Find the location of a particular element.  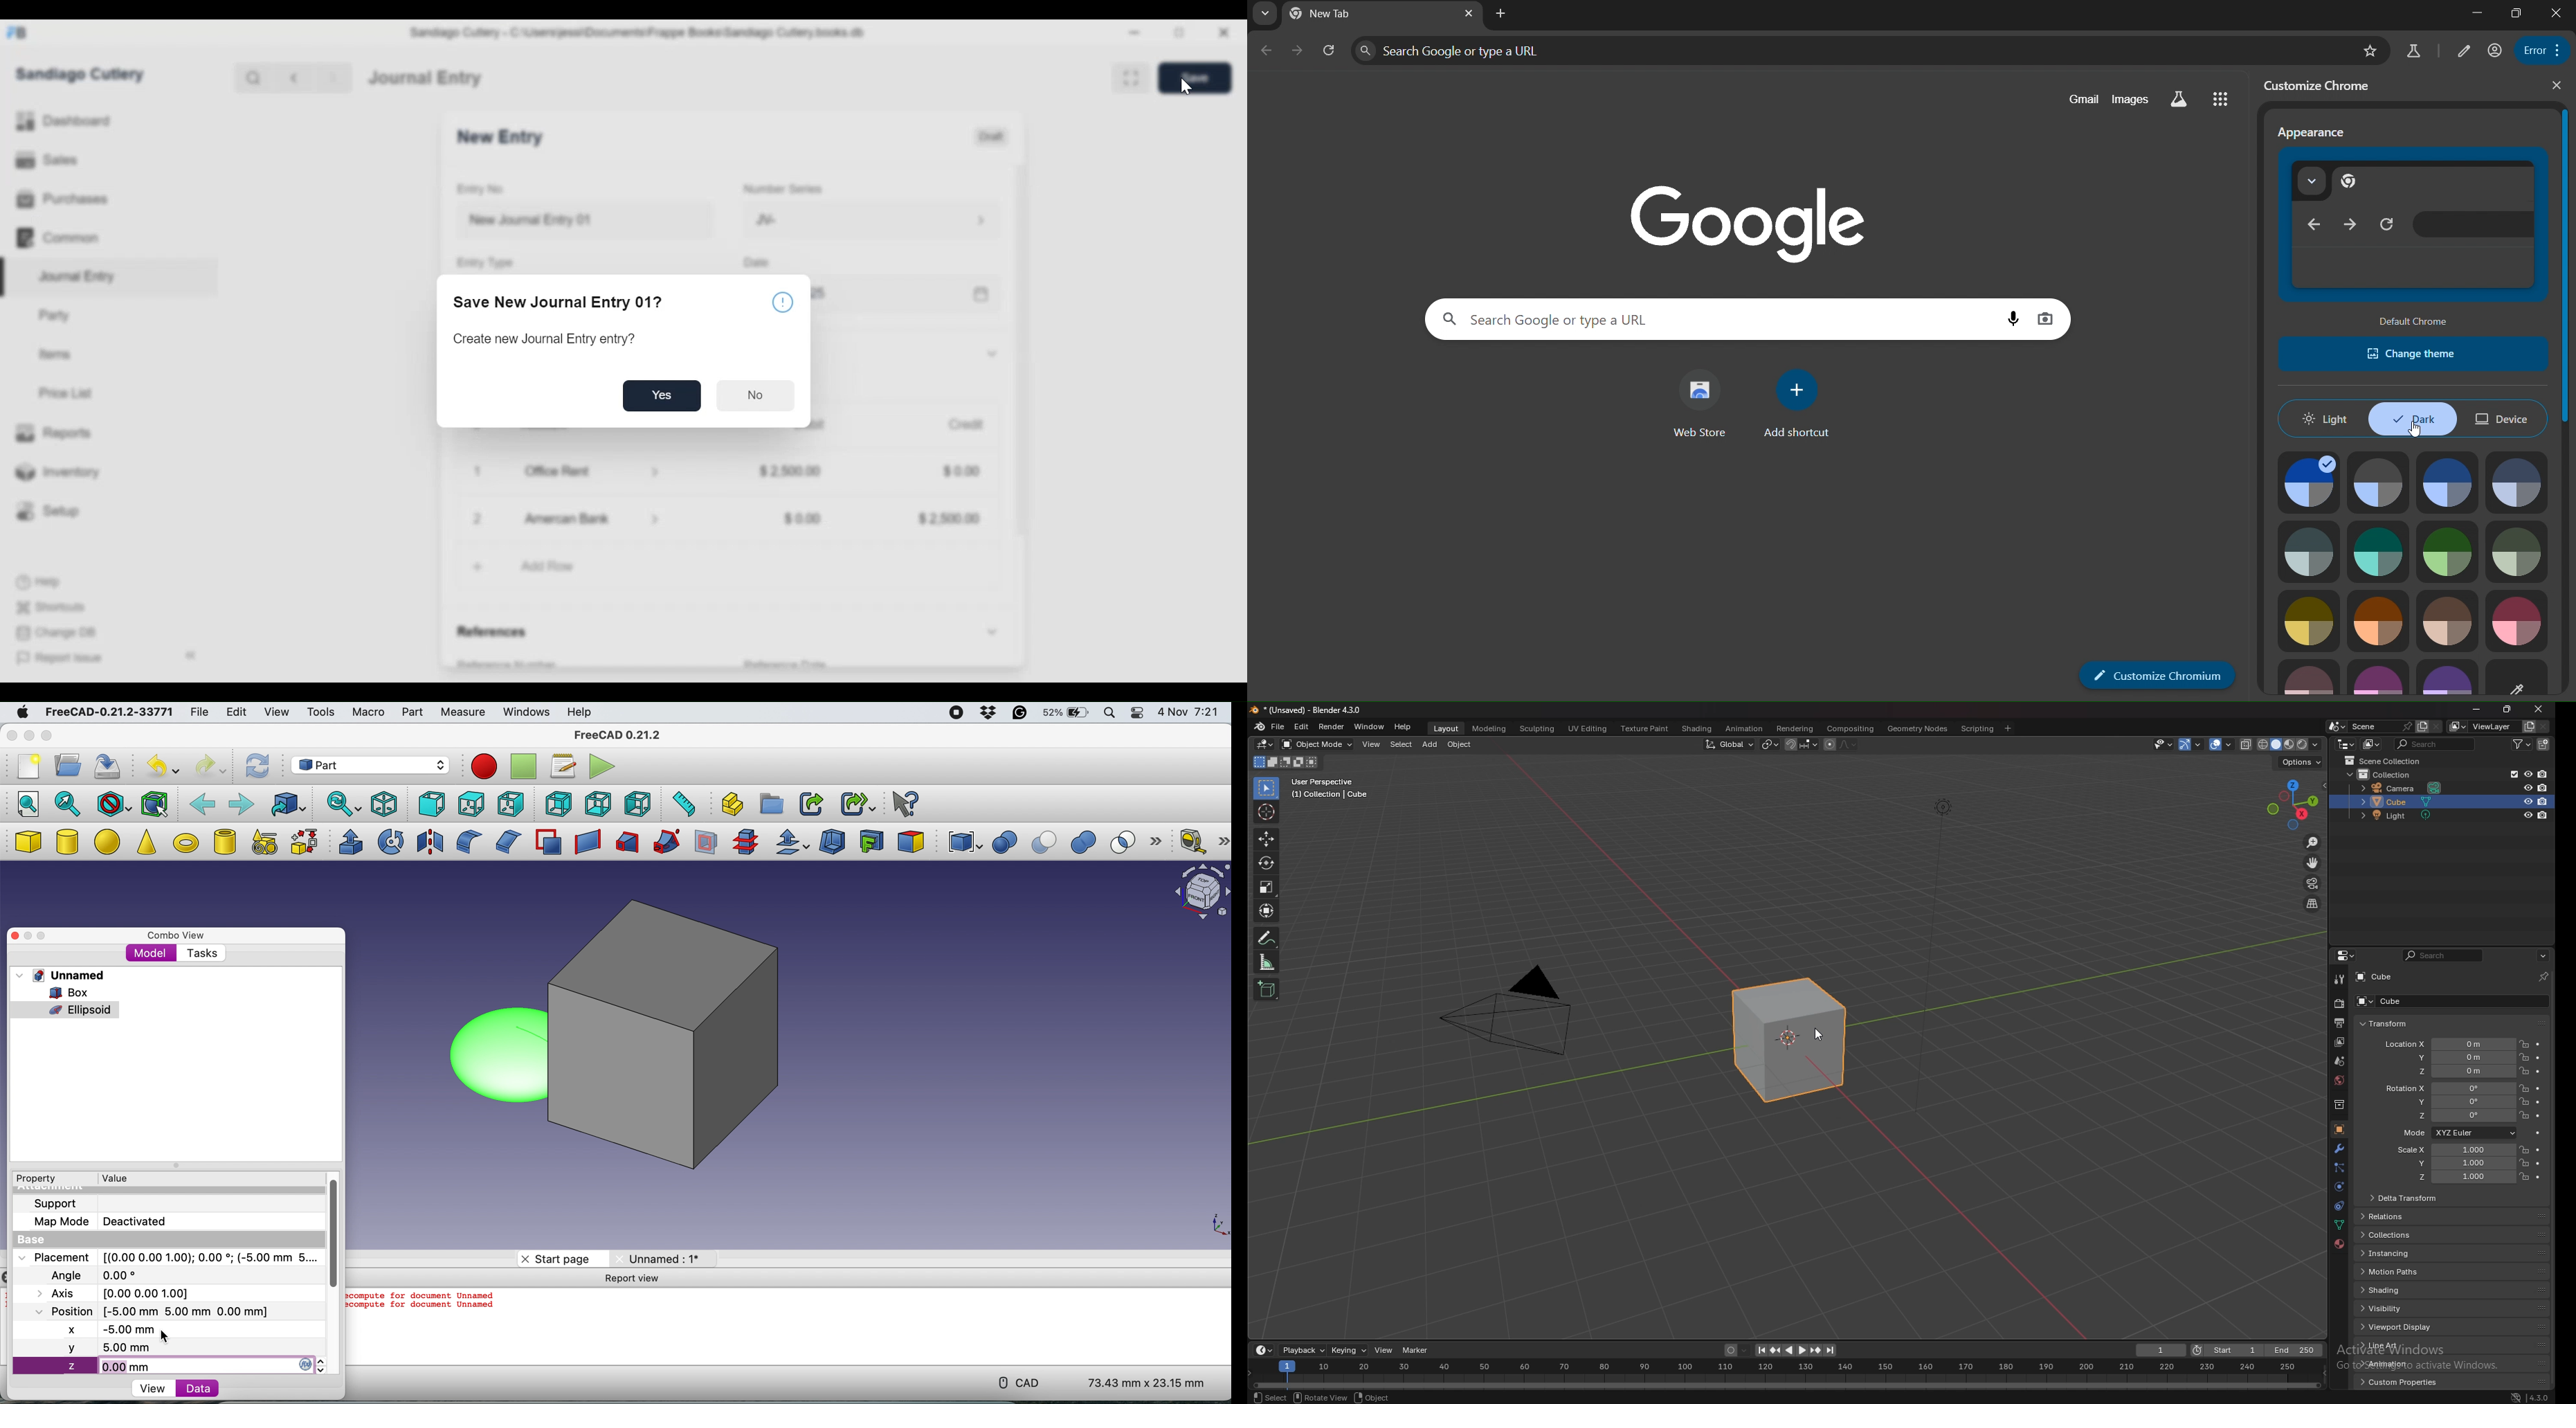

unnamed is located at coordinates (60, 975).